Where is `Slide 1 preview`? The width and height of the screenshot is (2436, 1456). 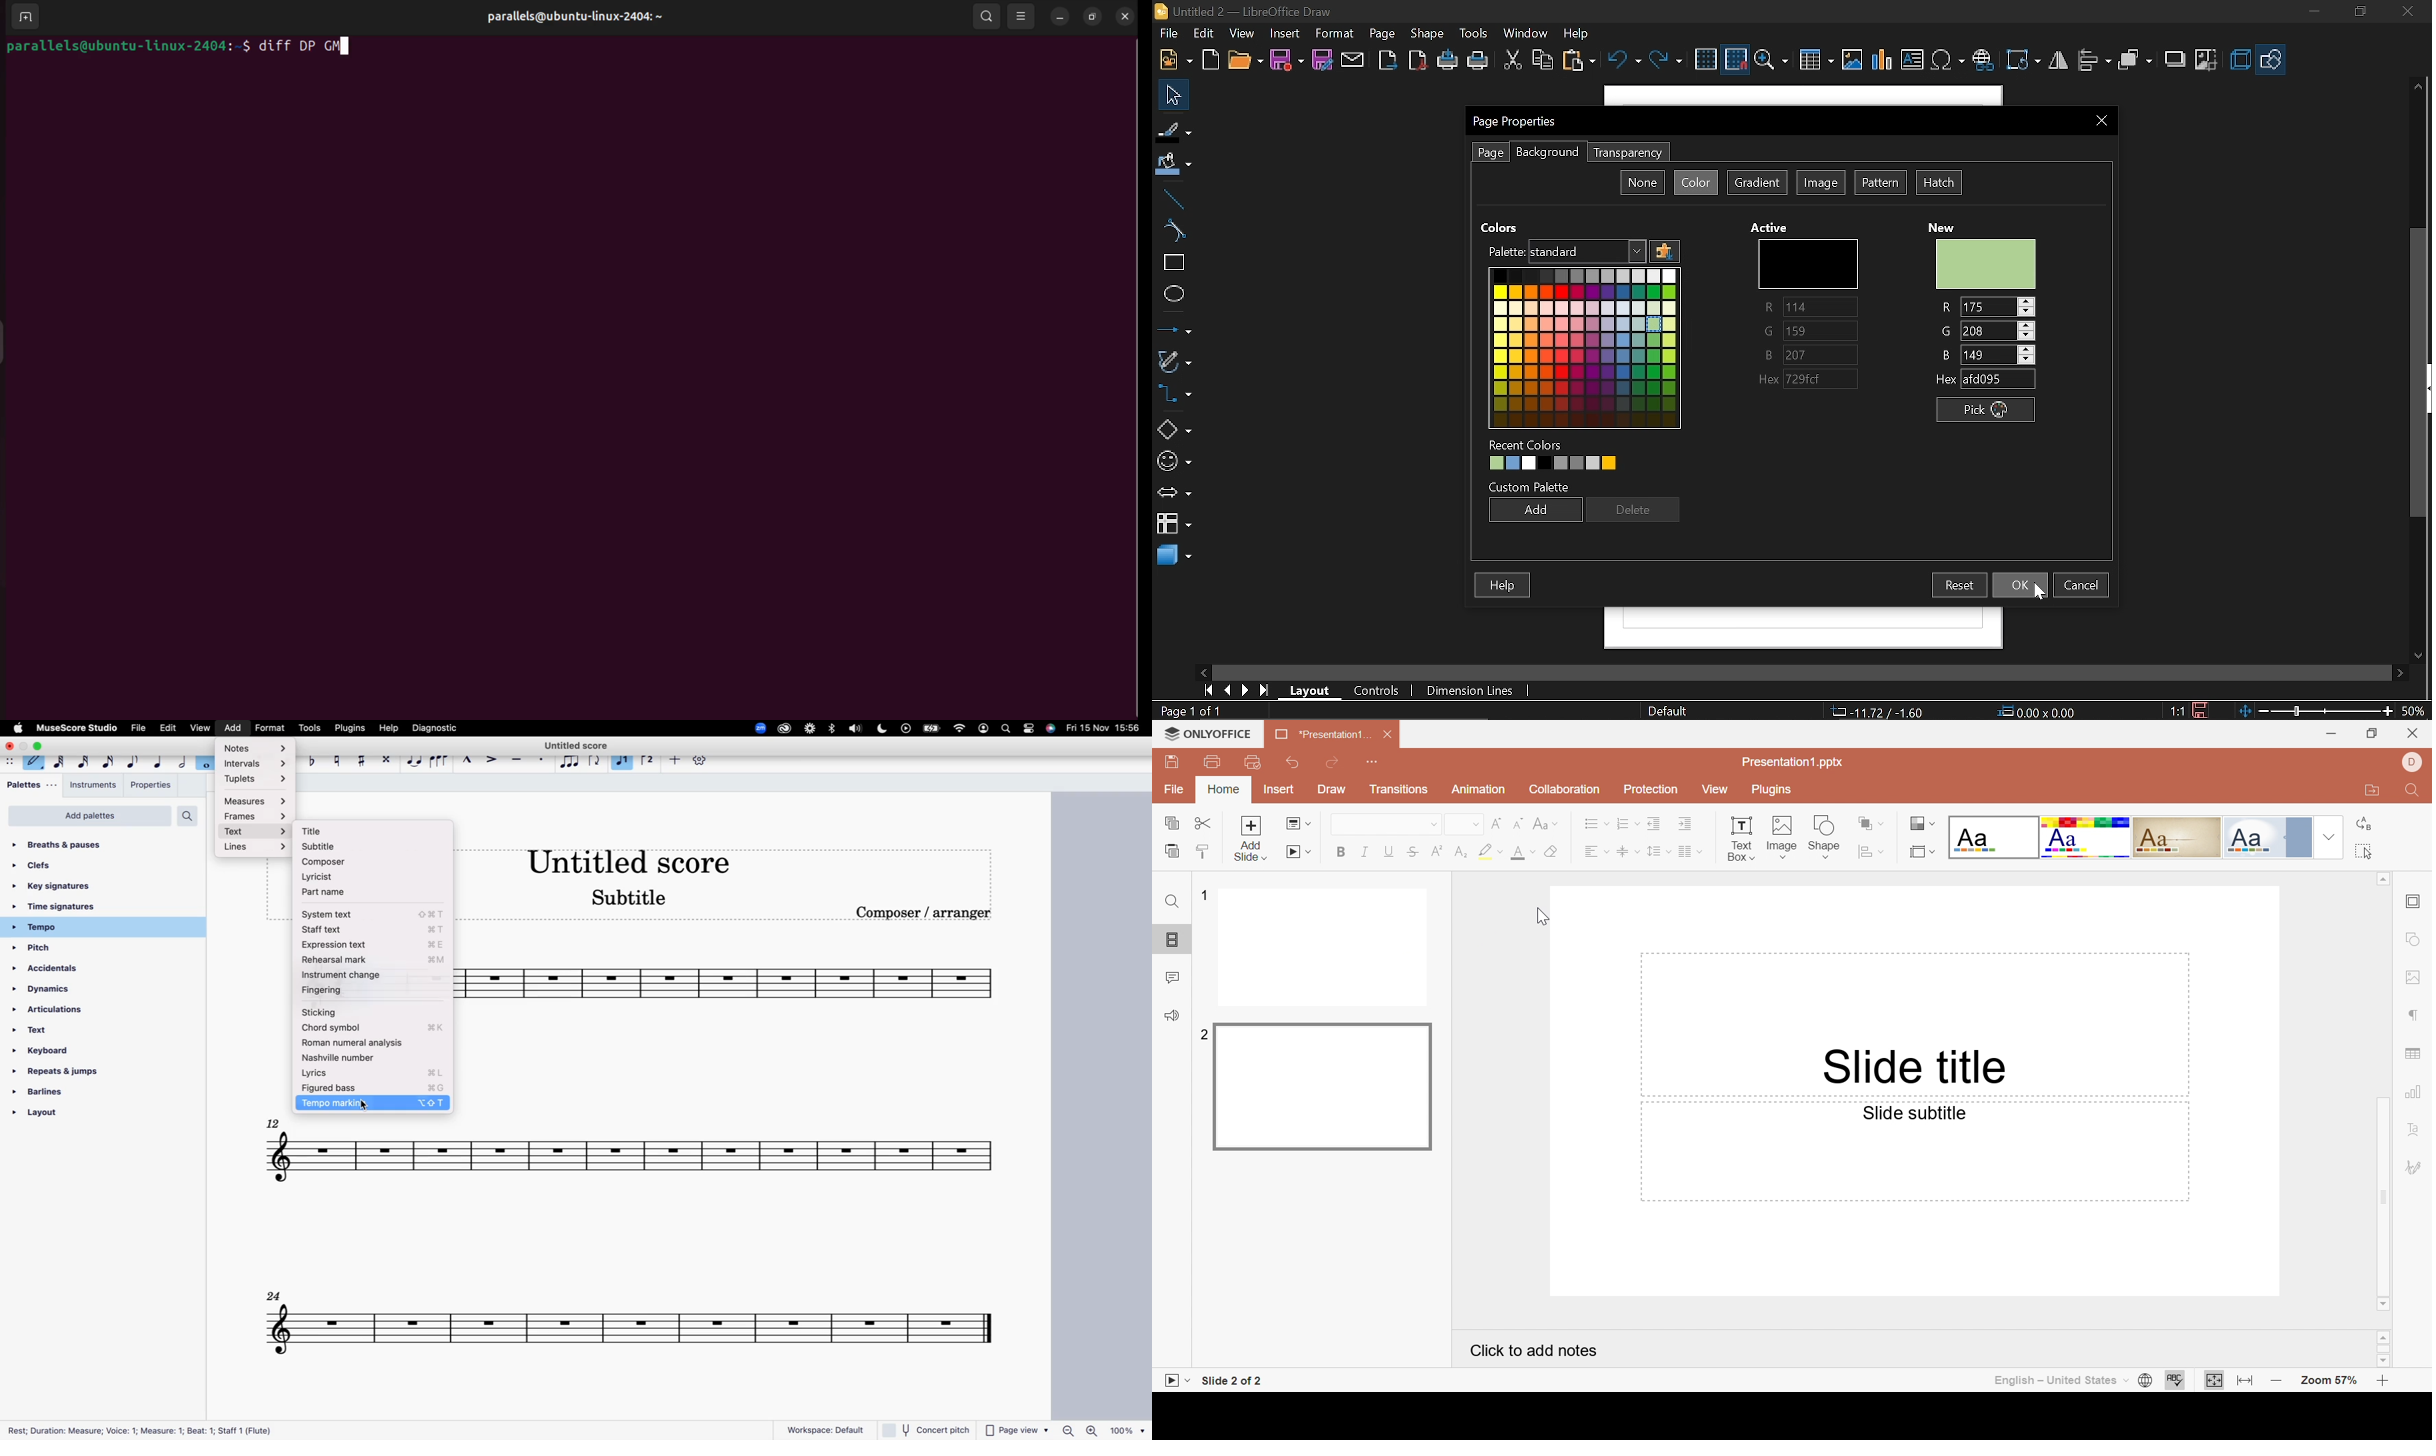 Slide 1 preview is located at coordinates (1325, 947).